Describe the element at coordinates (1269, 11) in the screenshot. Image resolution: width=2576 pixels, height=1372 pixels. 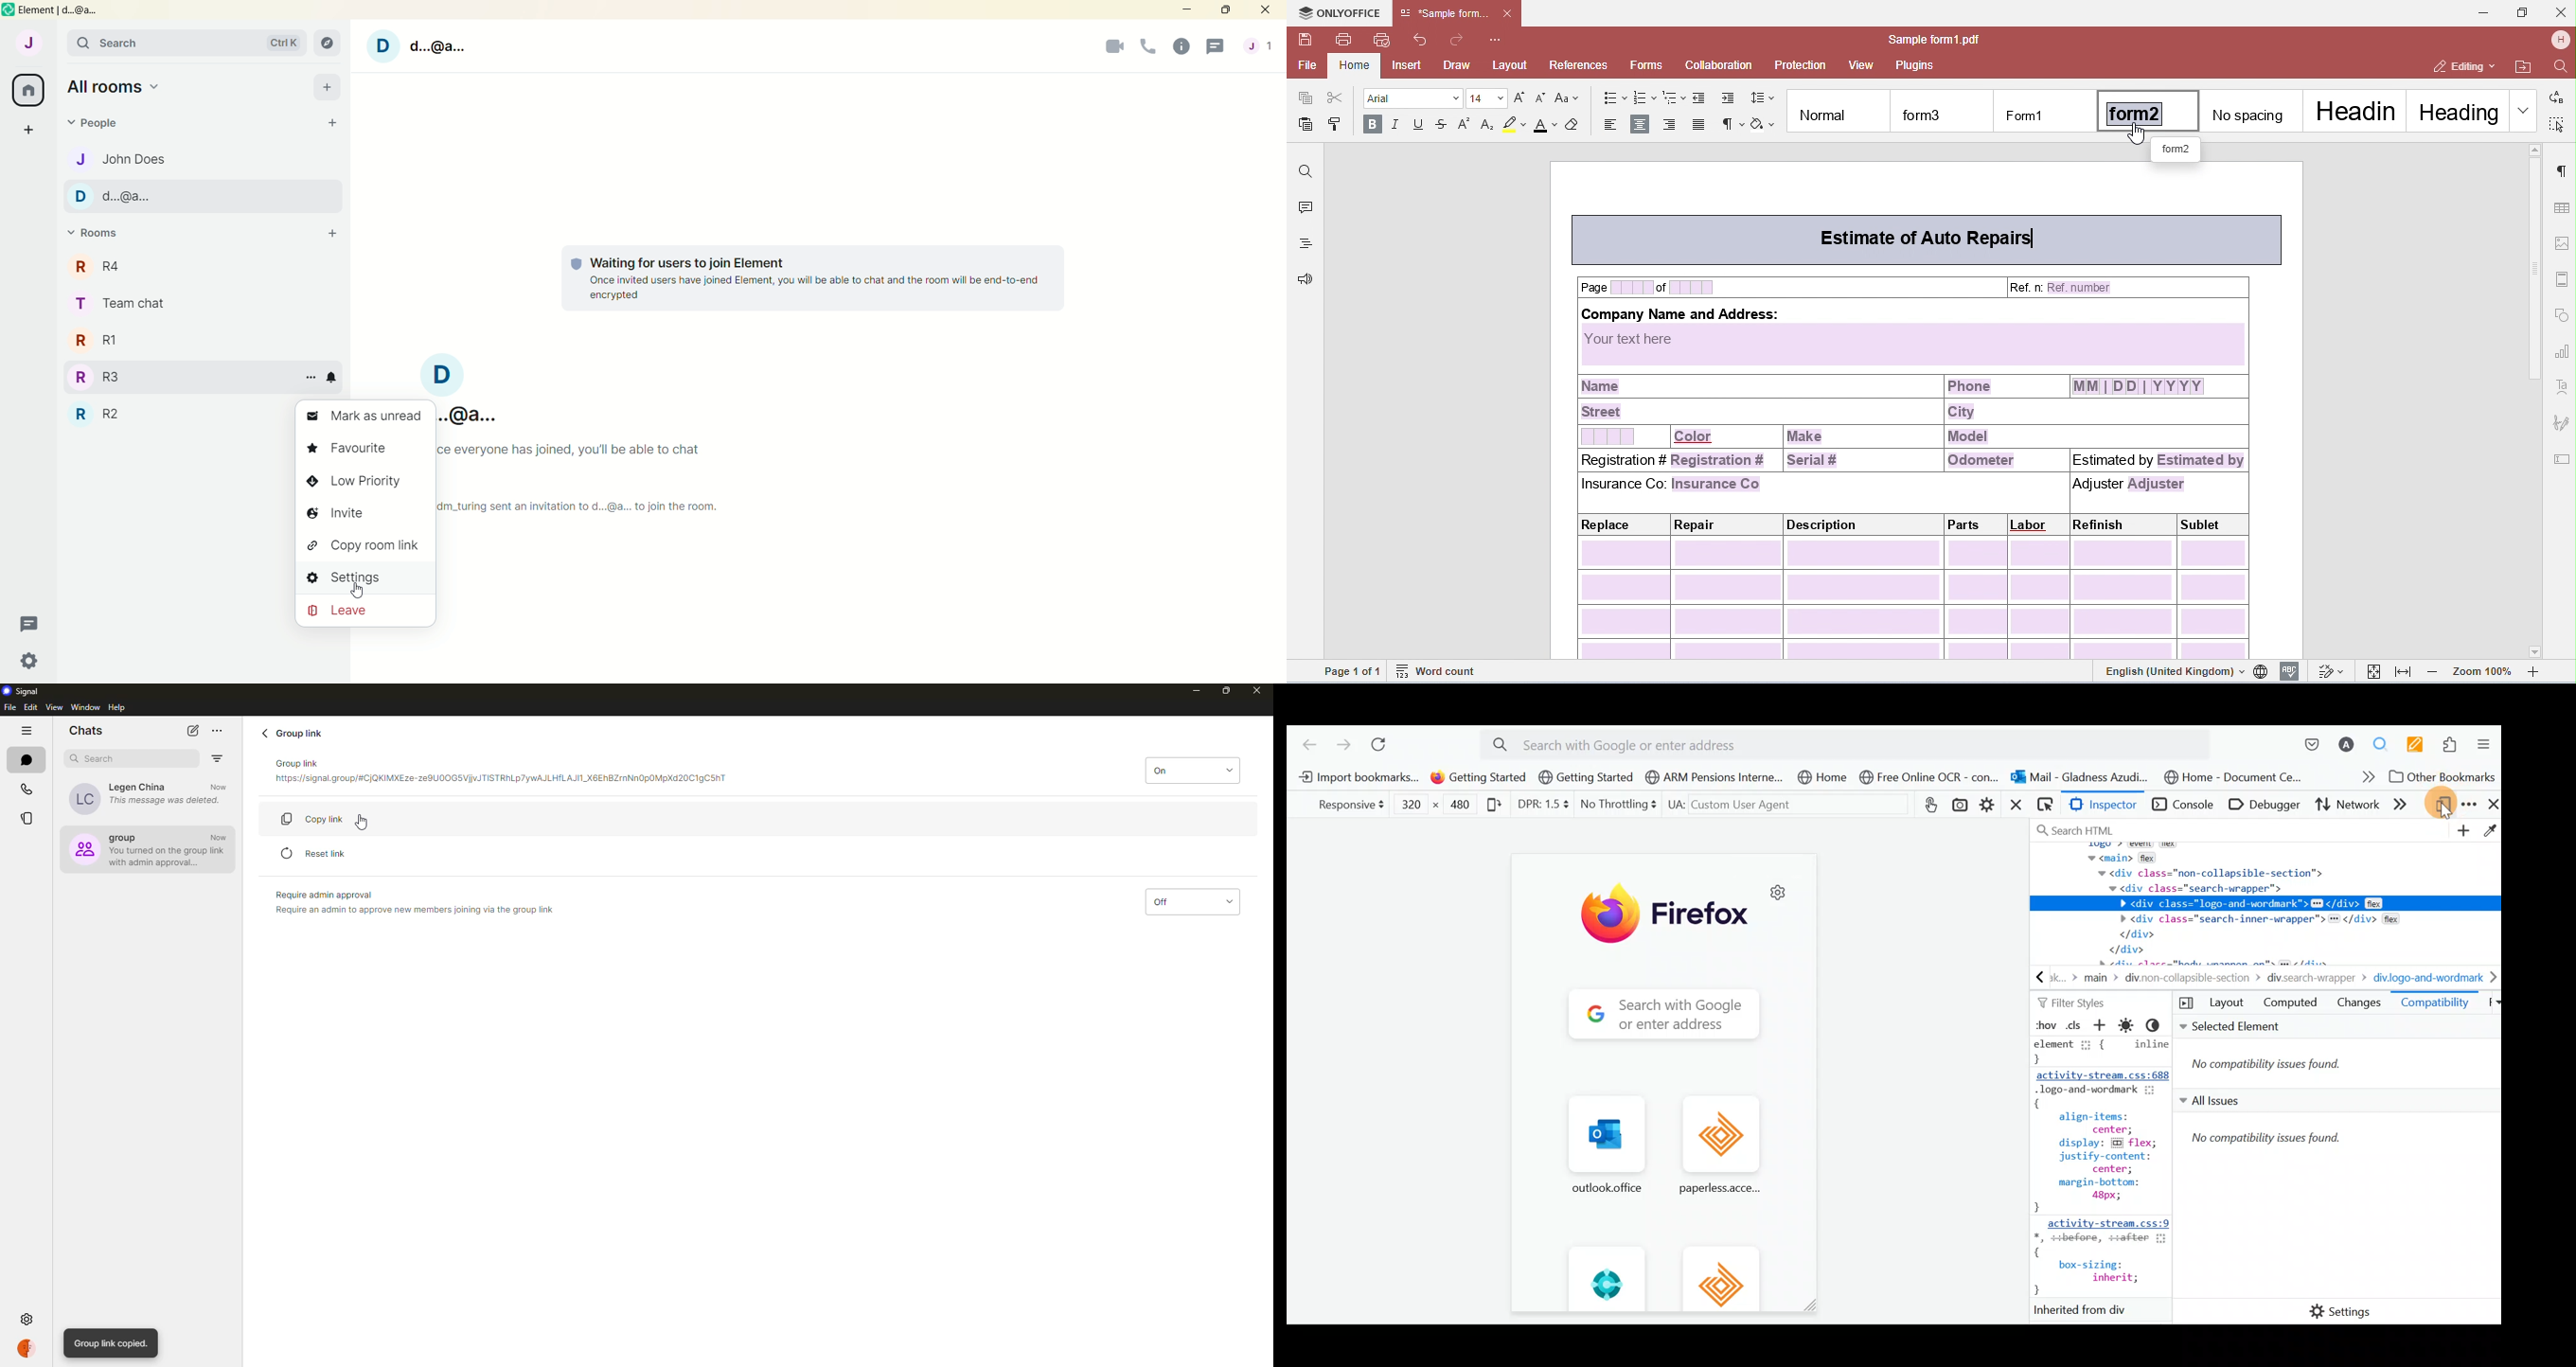
I see `close` at that location.